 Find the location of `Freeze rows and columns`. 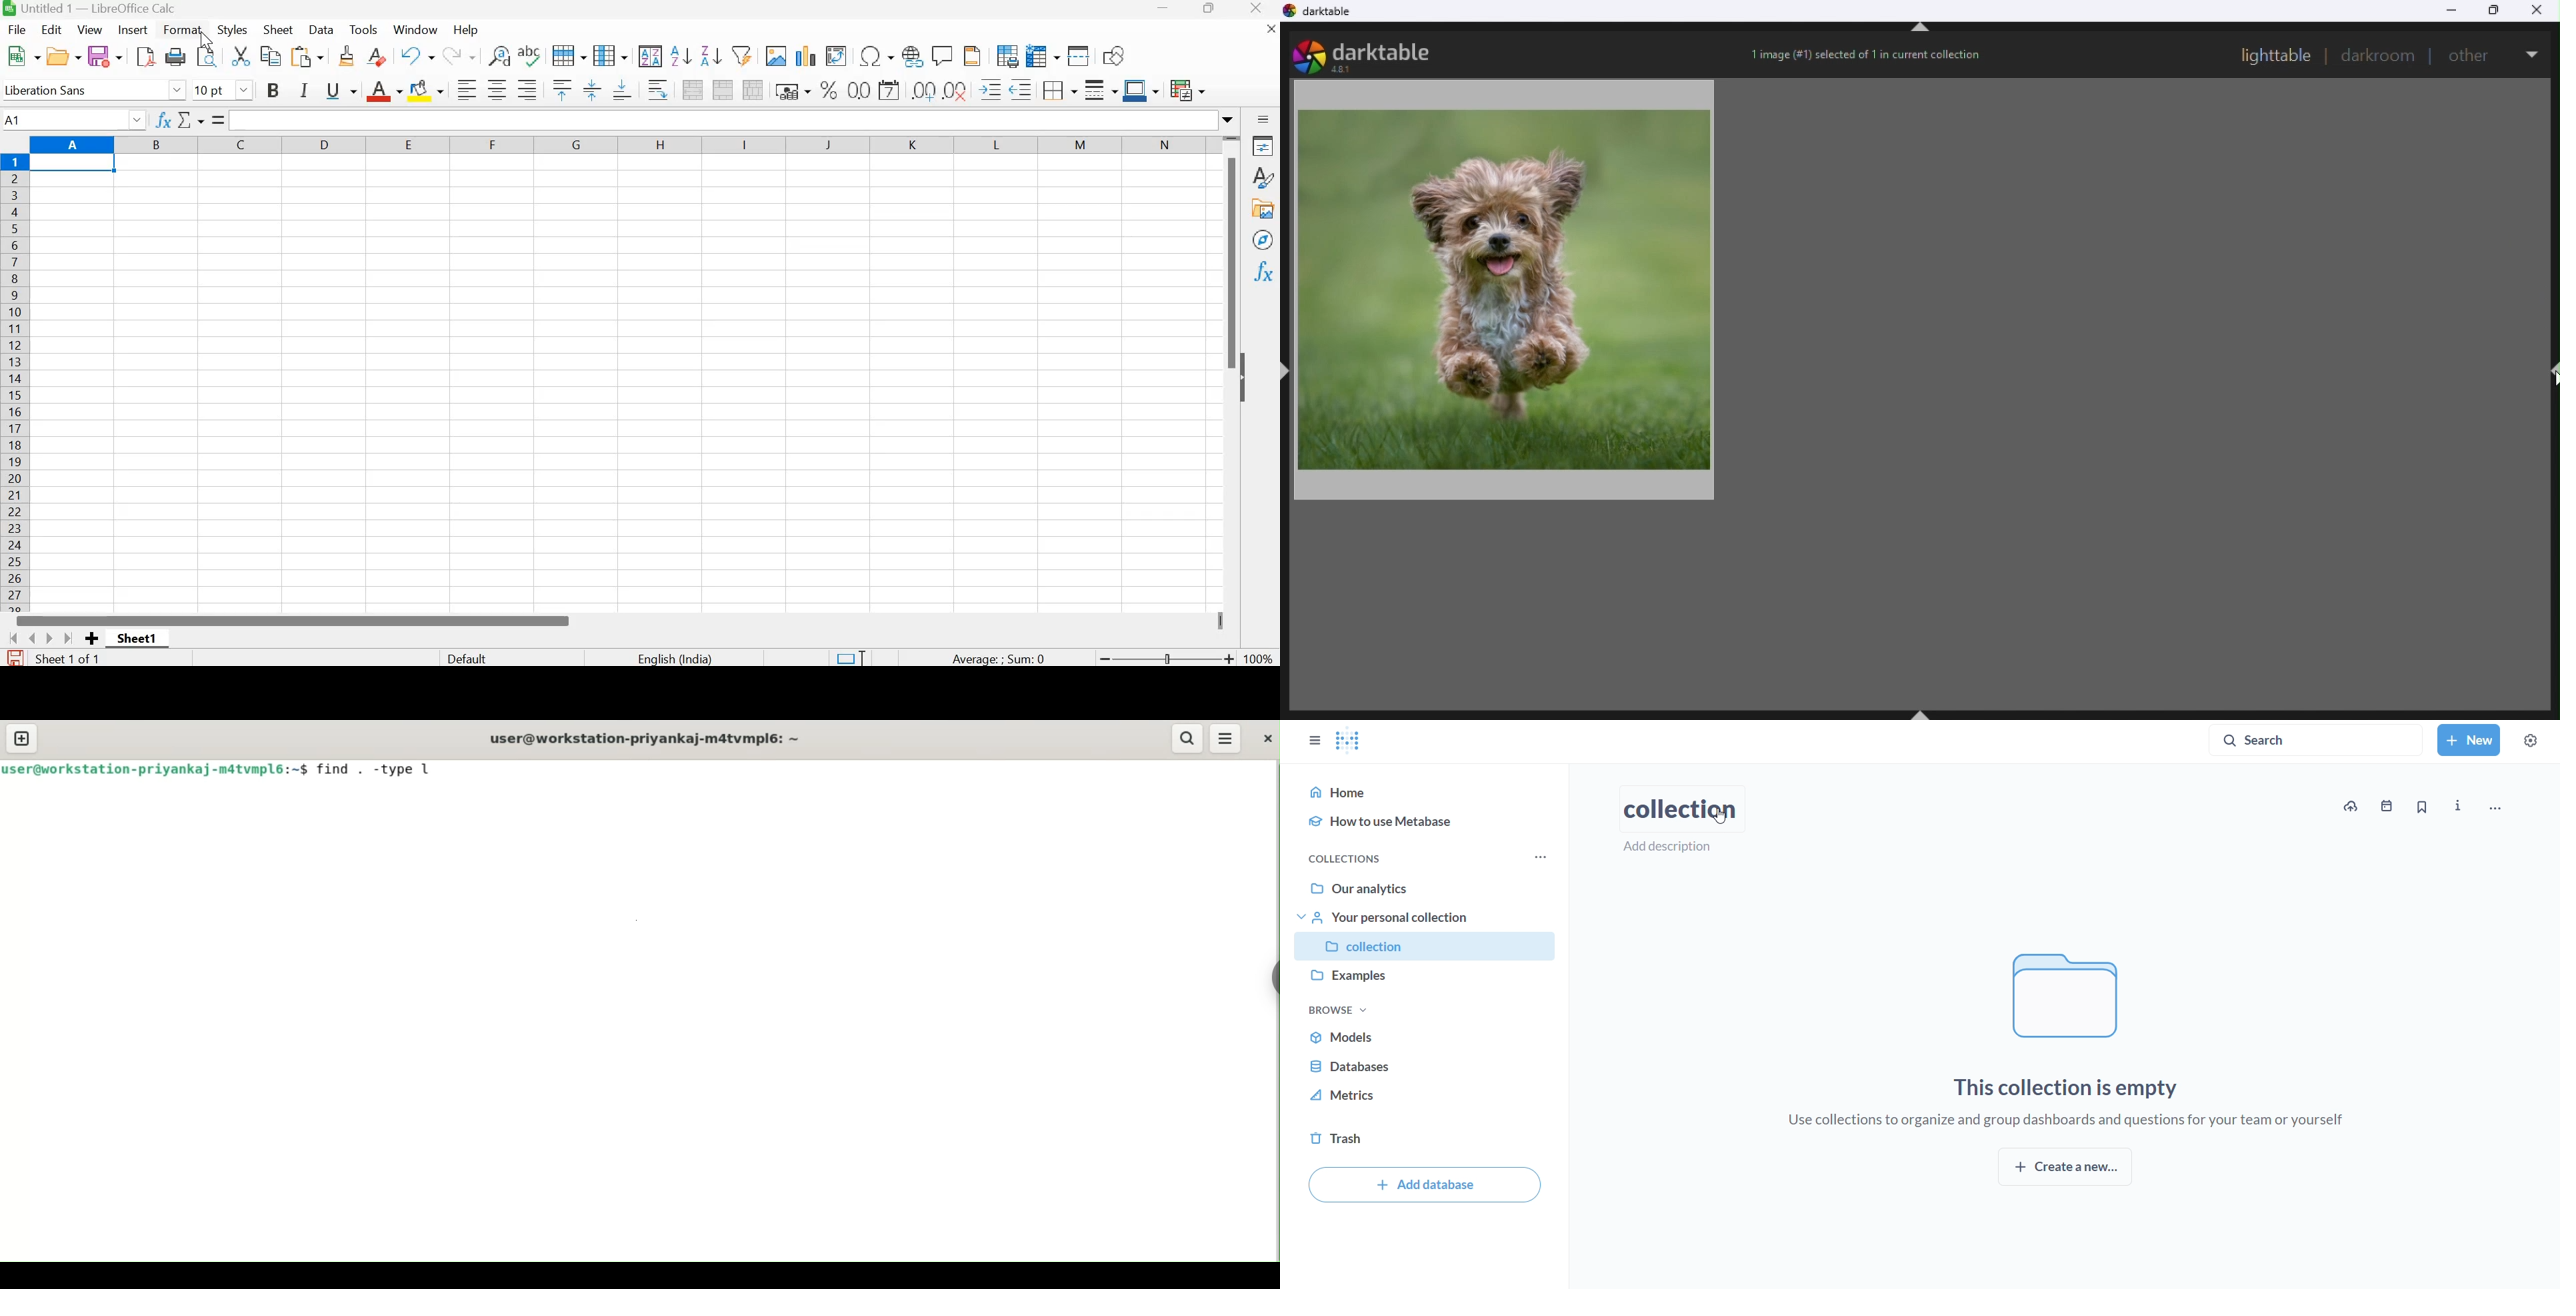

Freeze rows and columns is located at coordinates (1043, 56).